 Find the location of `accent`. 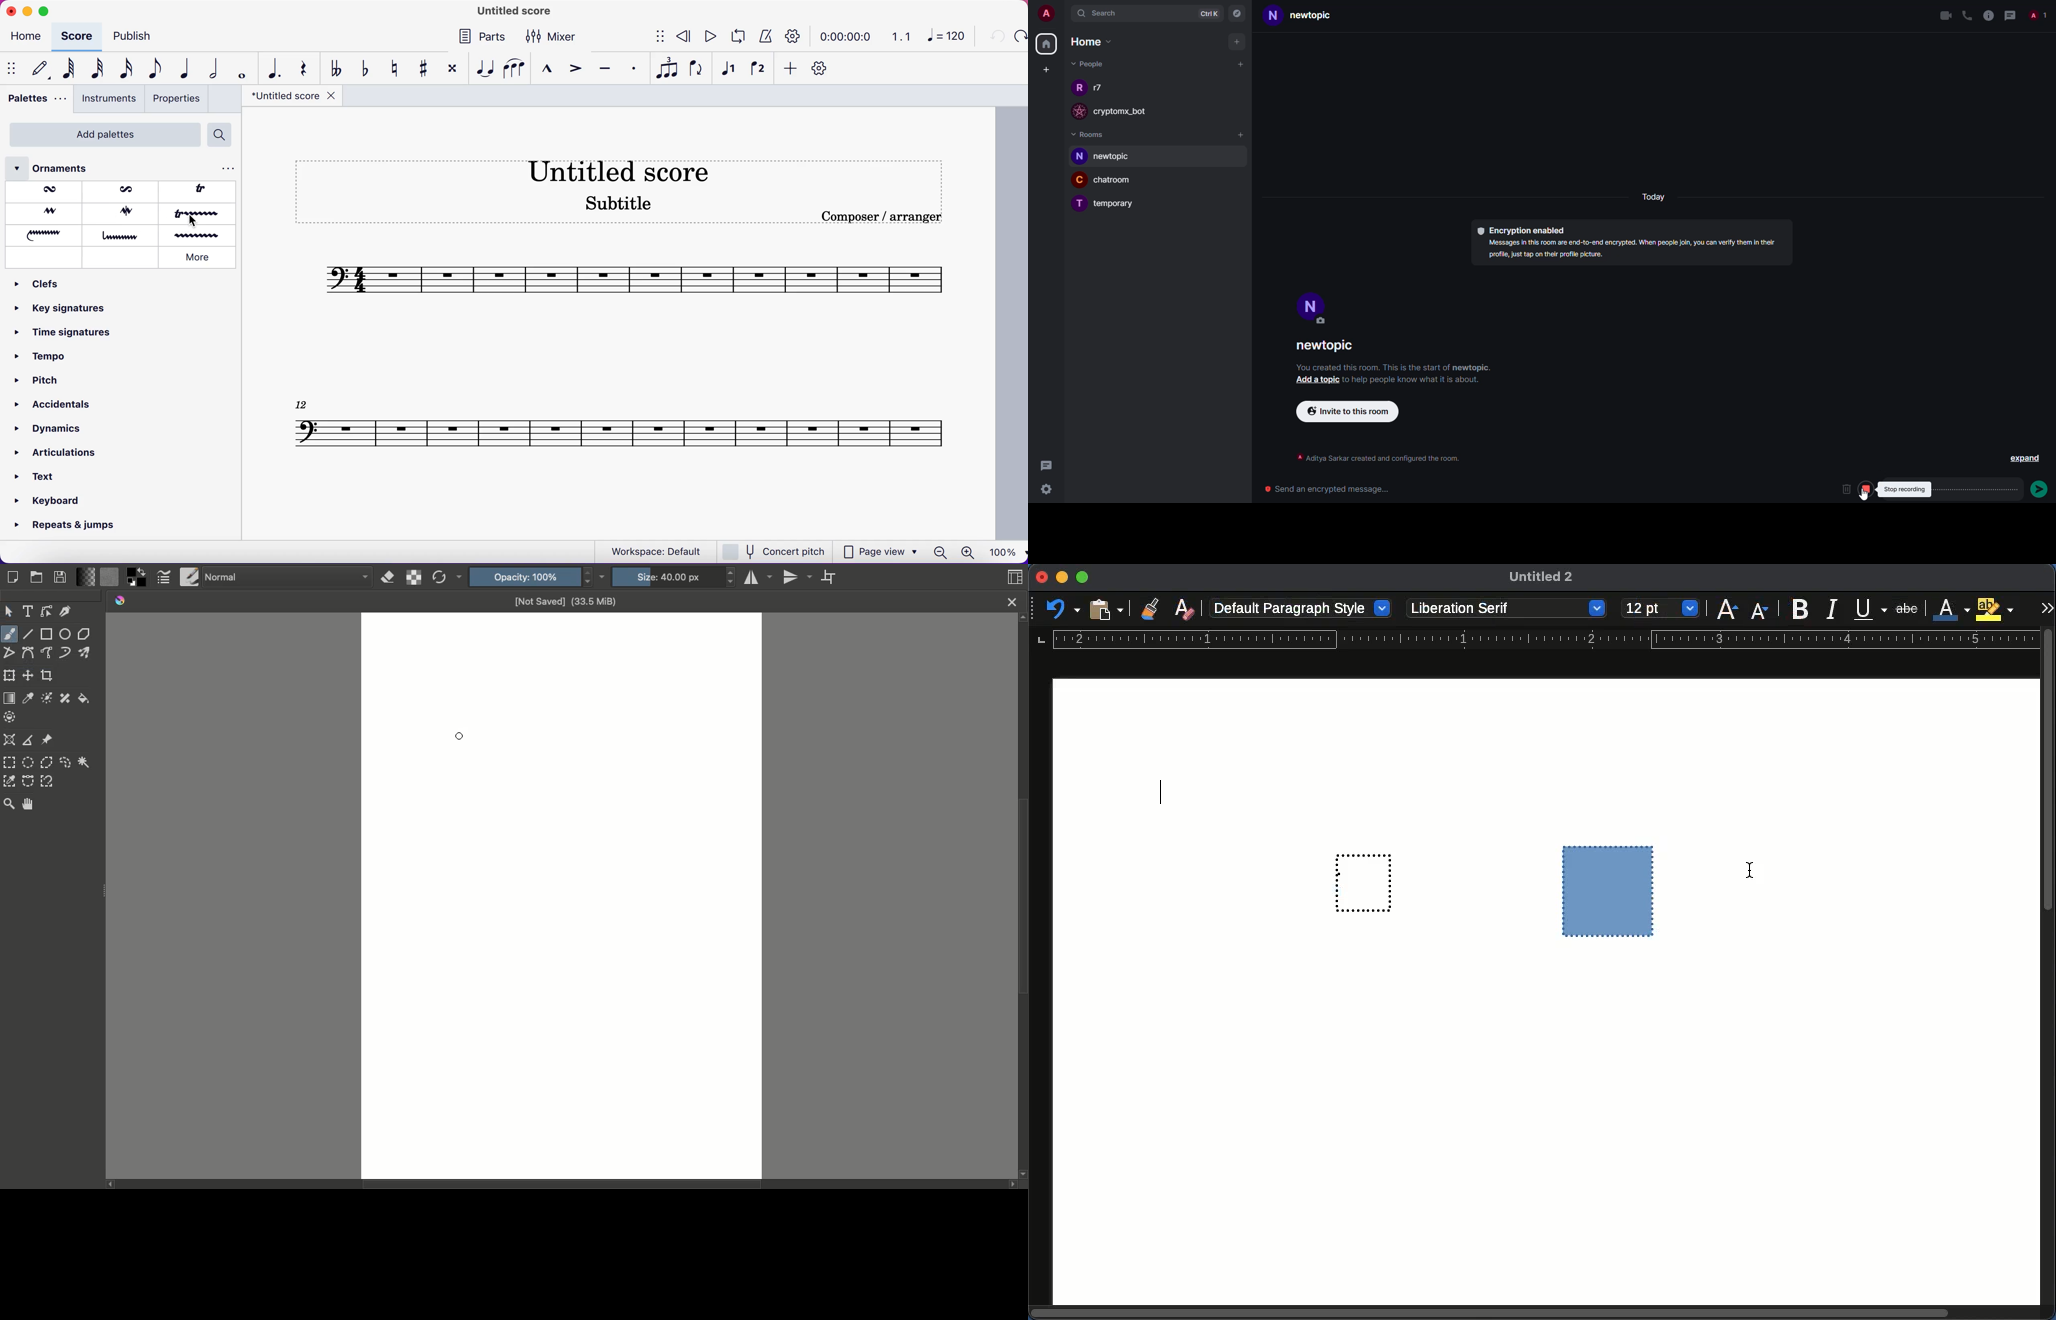

accent is located at coordinates (575, 68).